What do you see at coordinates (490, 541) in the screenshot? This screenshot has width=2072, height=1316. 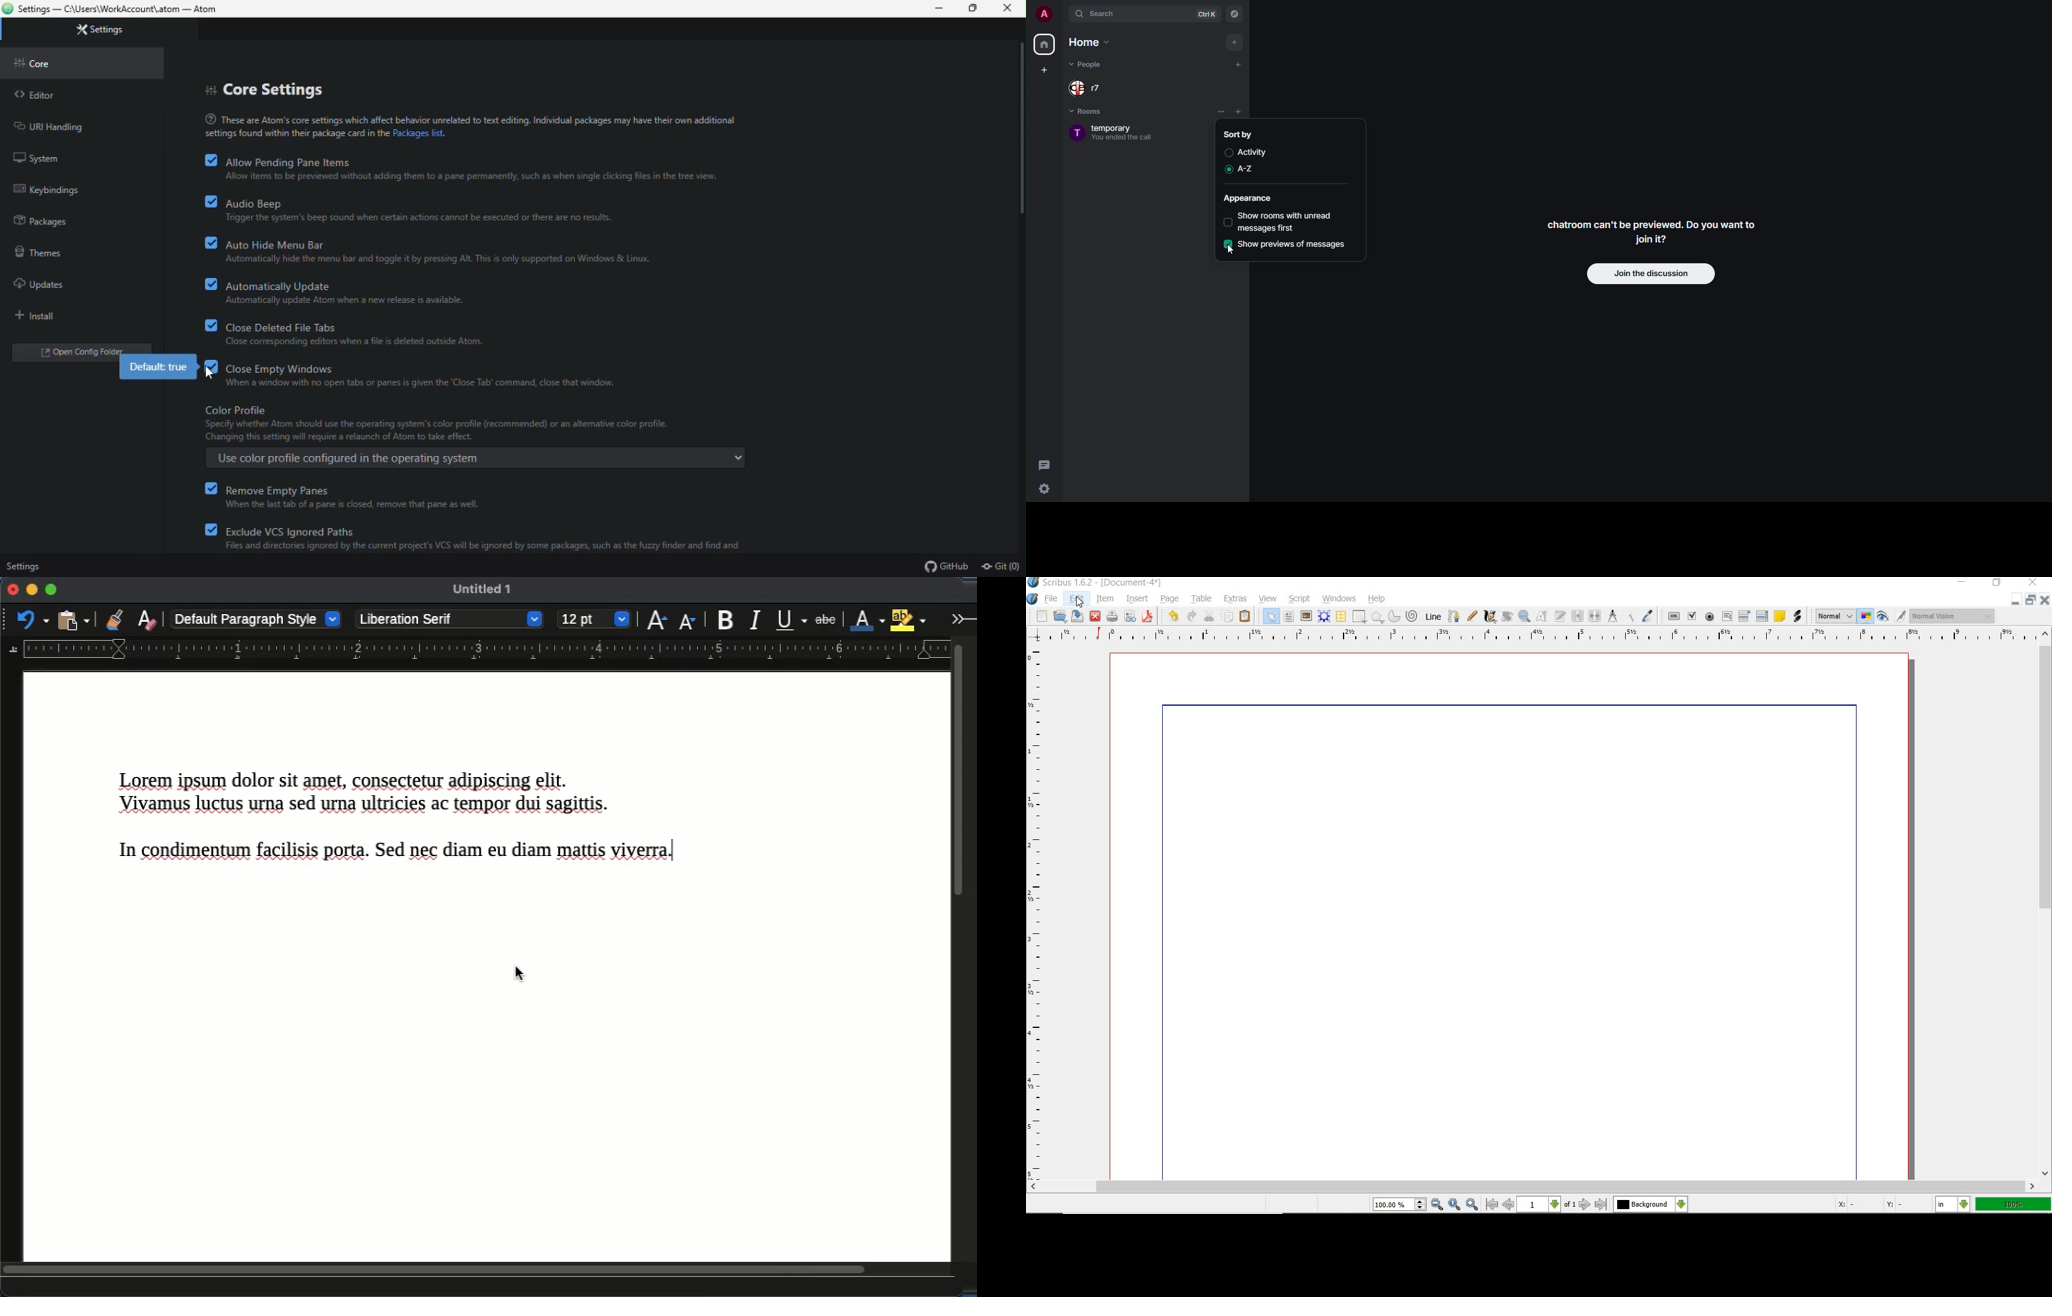 I see `exclude VCS ignored paths` at bounding box center [490, 541].